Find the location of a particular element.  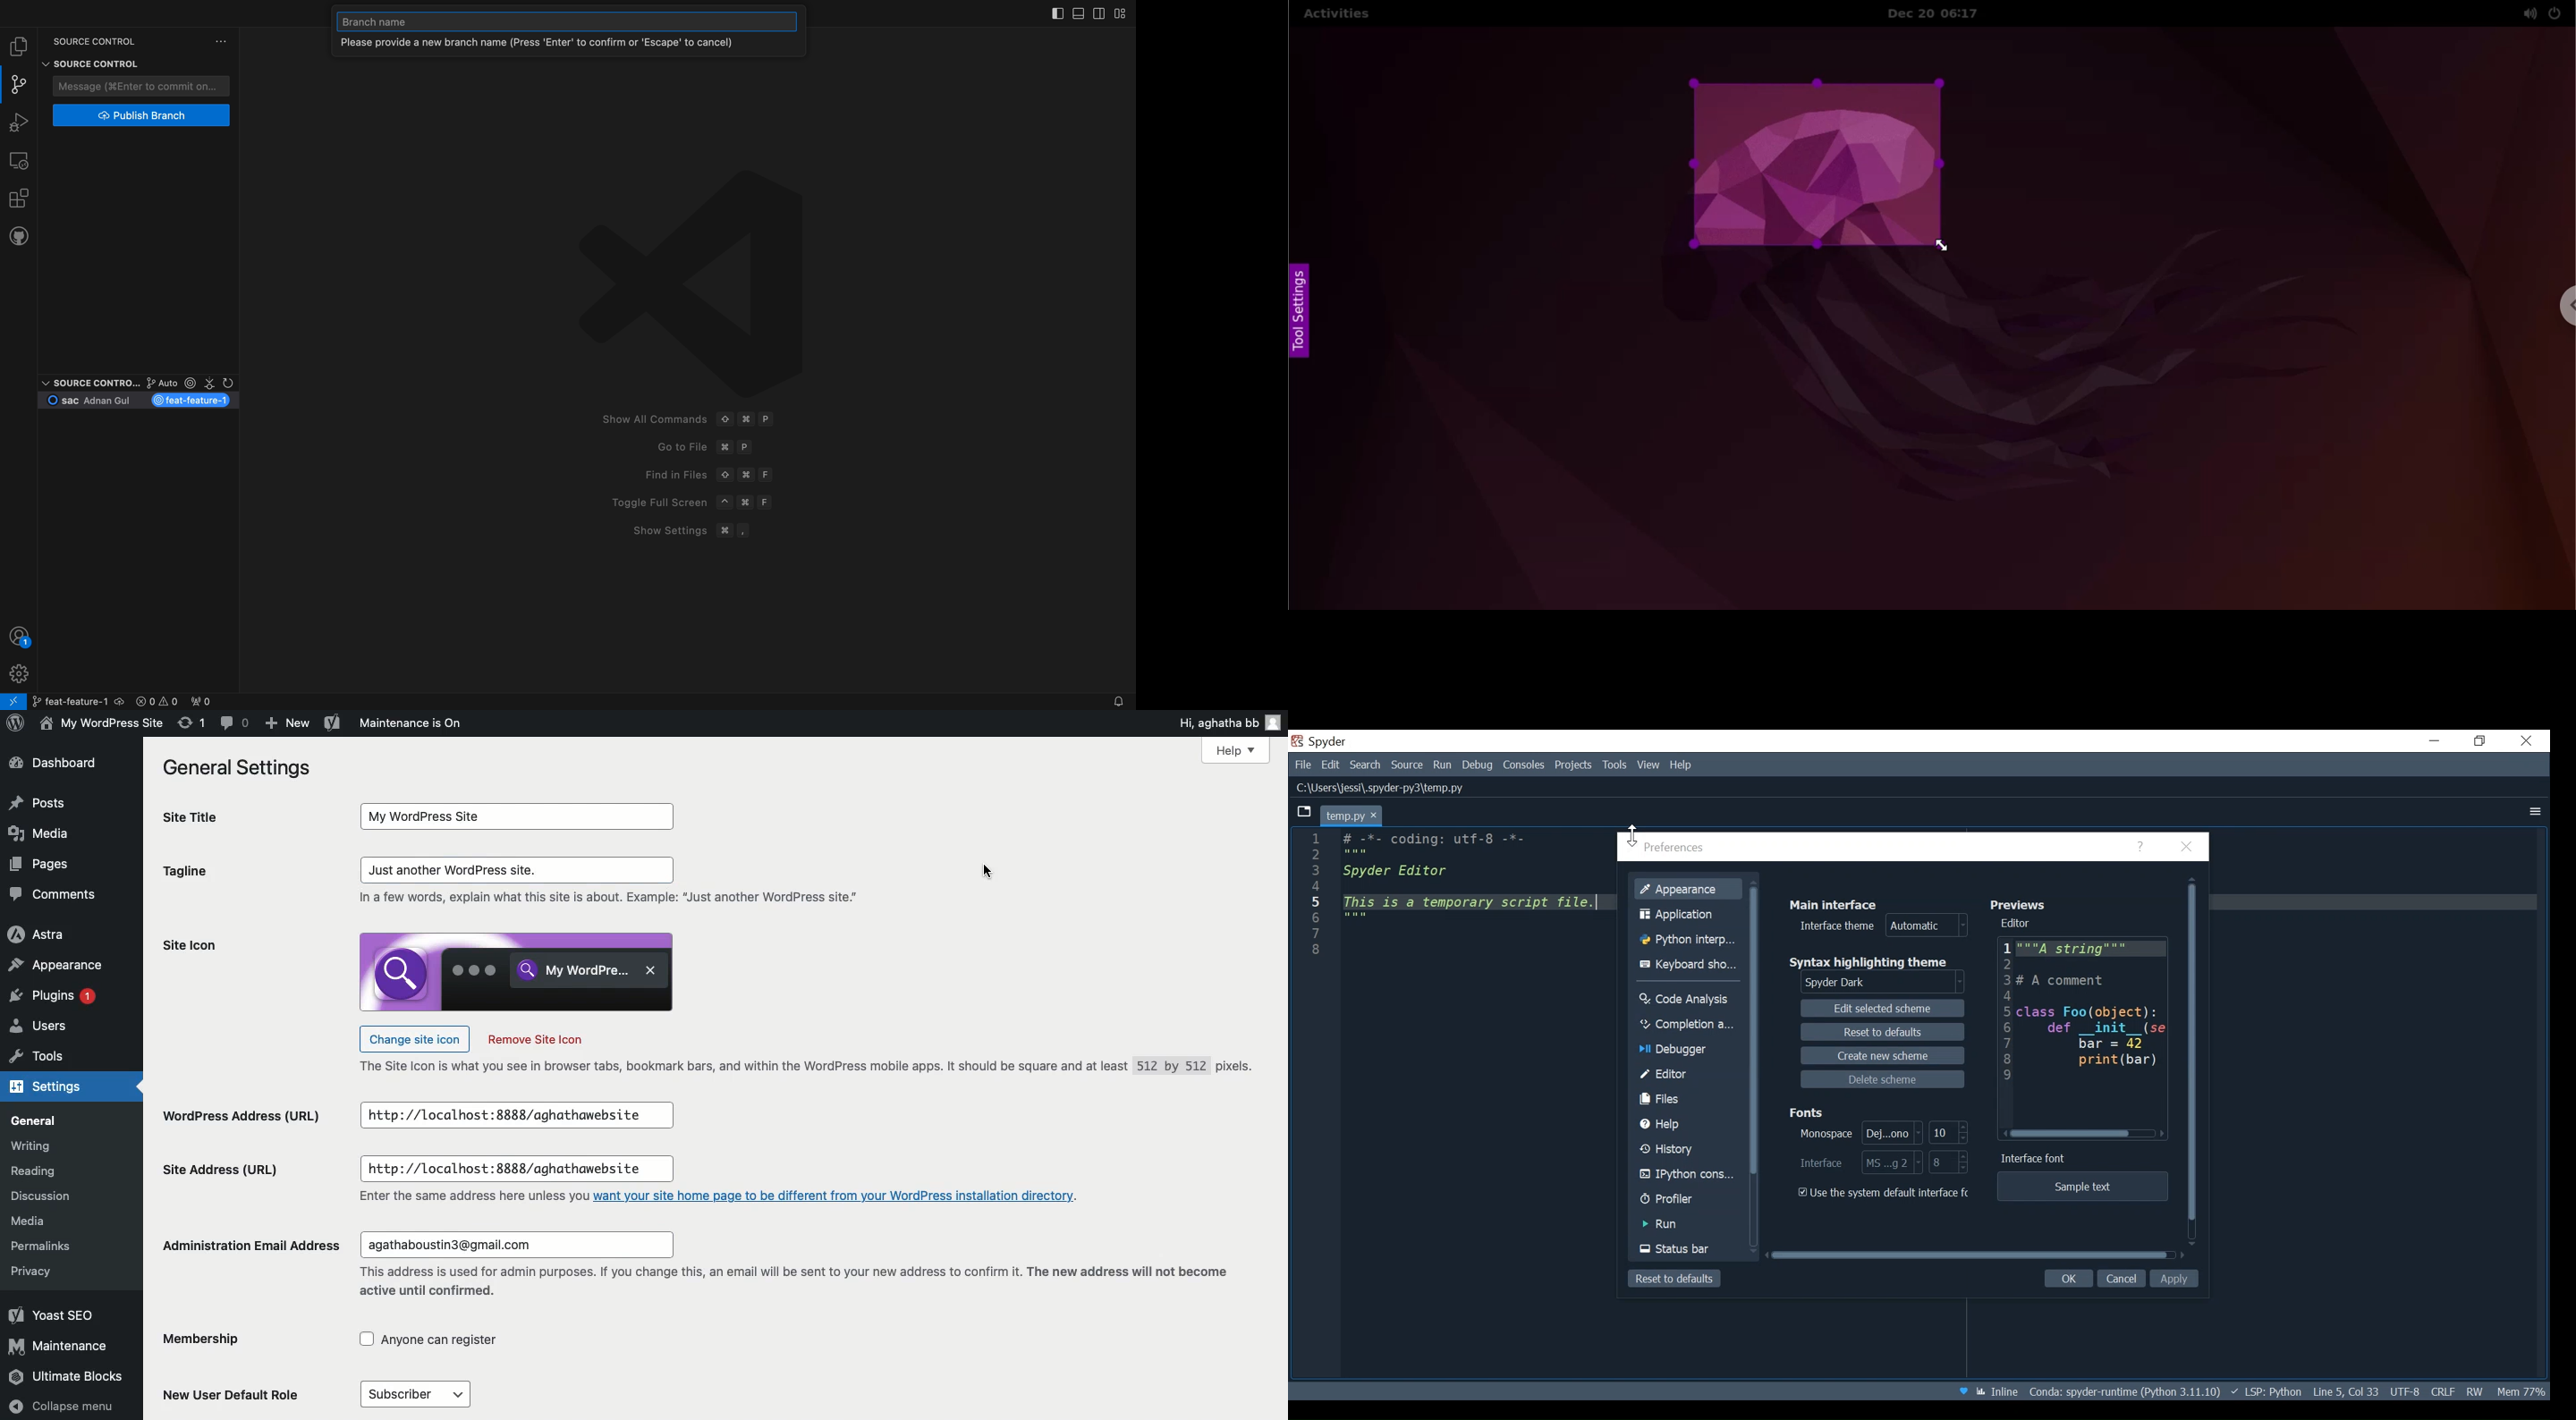

chrome options is located at coordinates (2565, 306).